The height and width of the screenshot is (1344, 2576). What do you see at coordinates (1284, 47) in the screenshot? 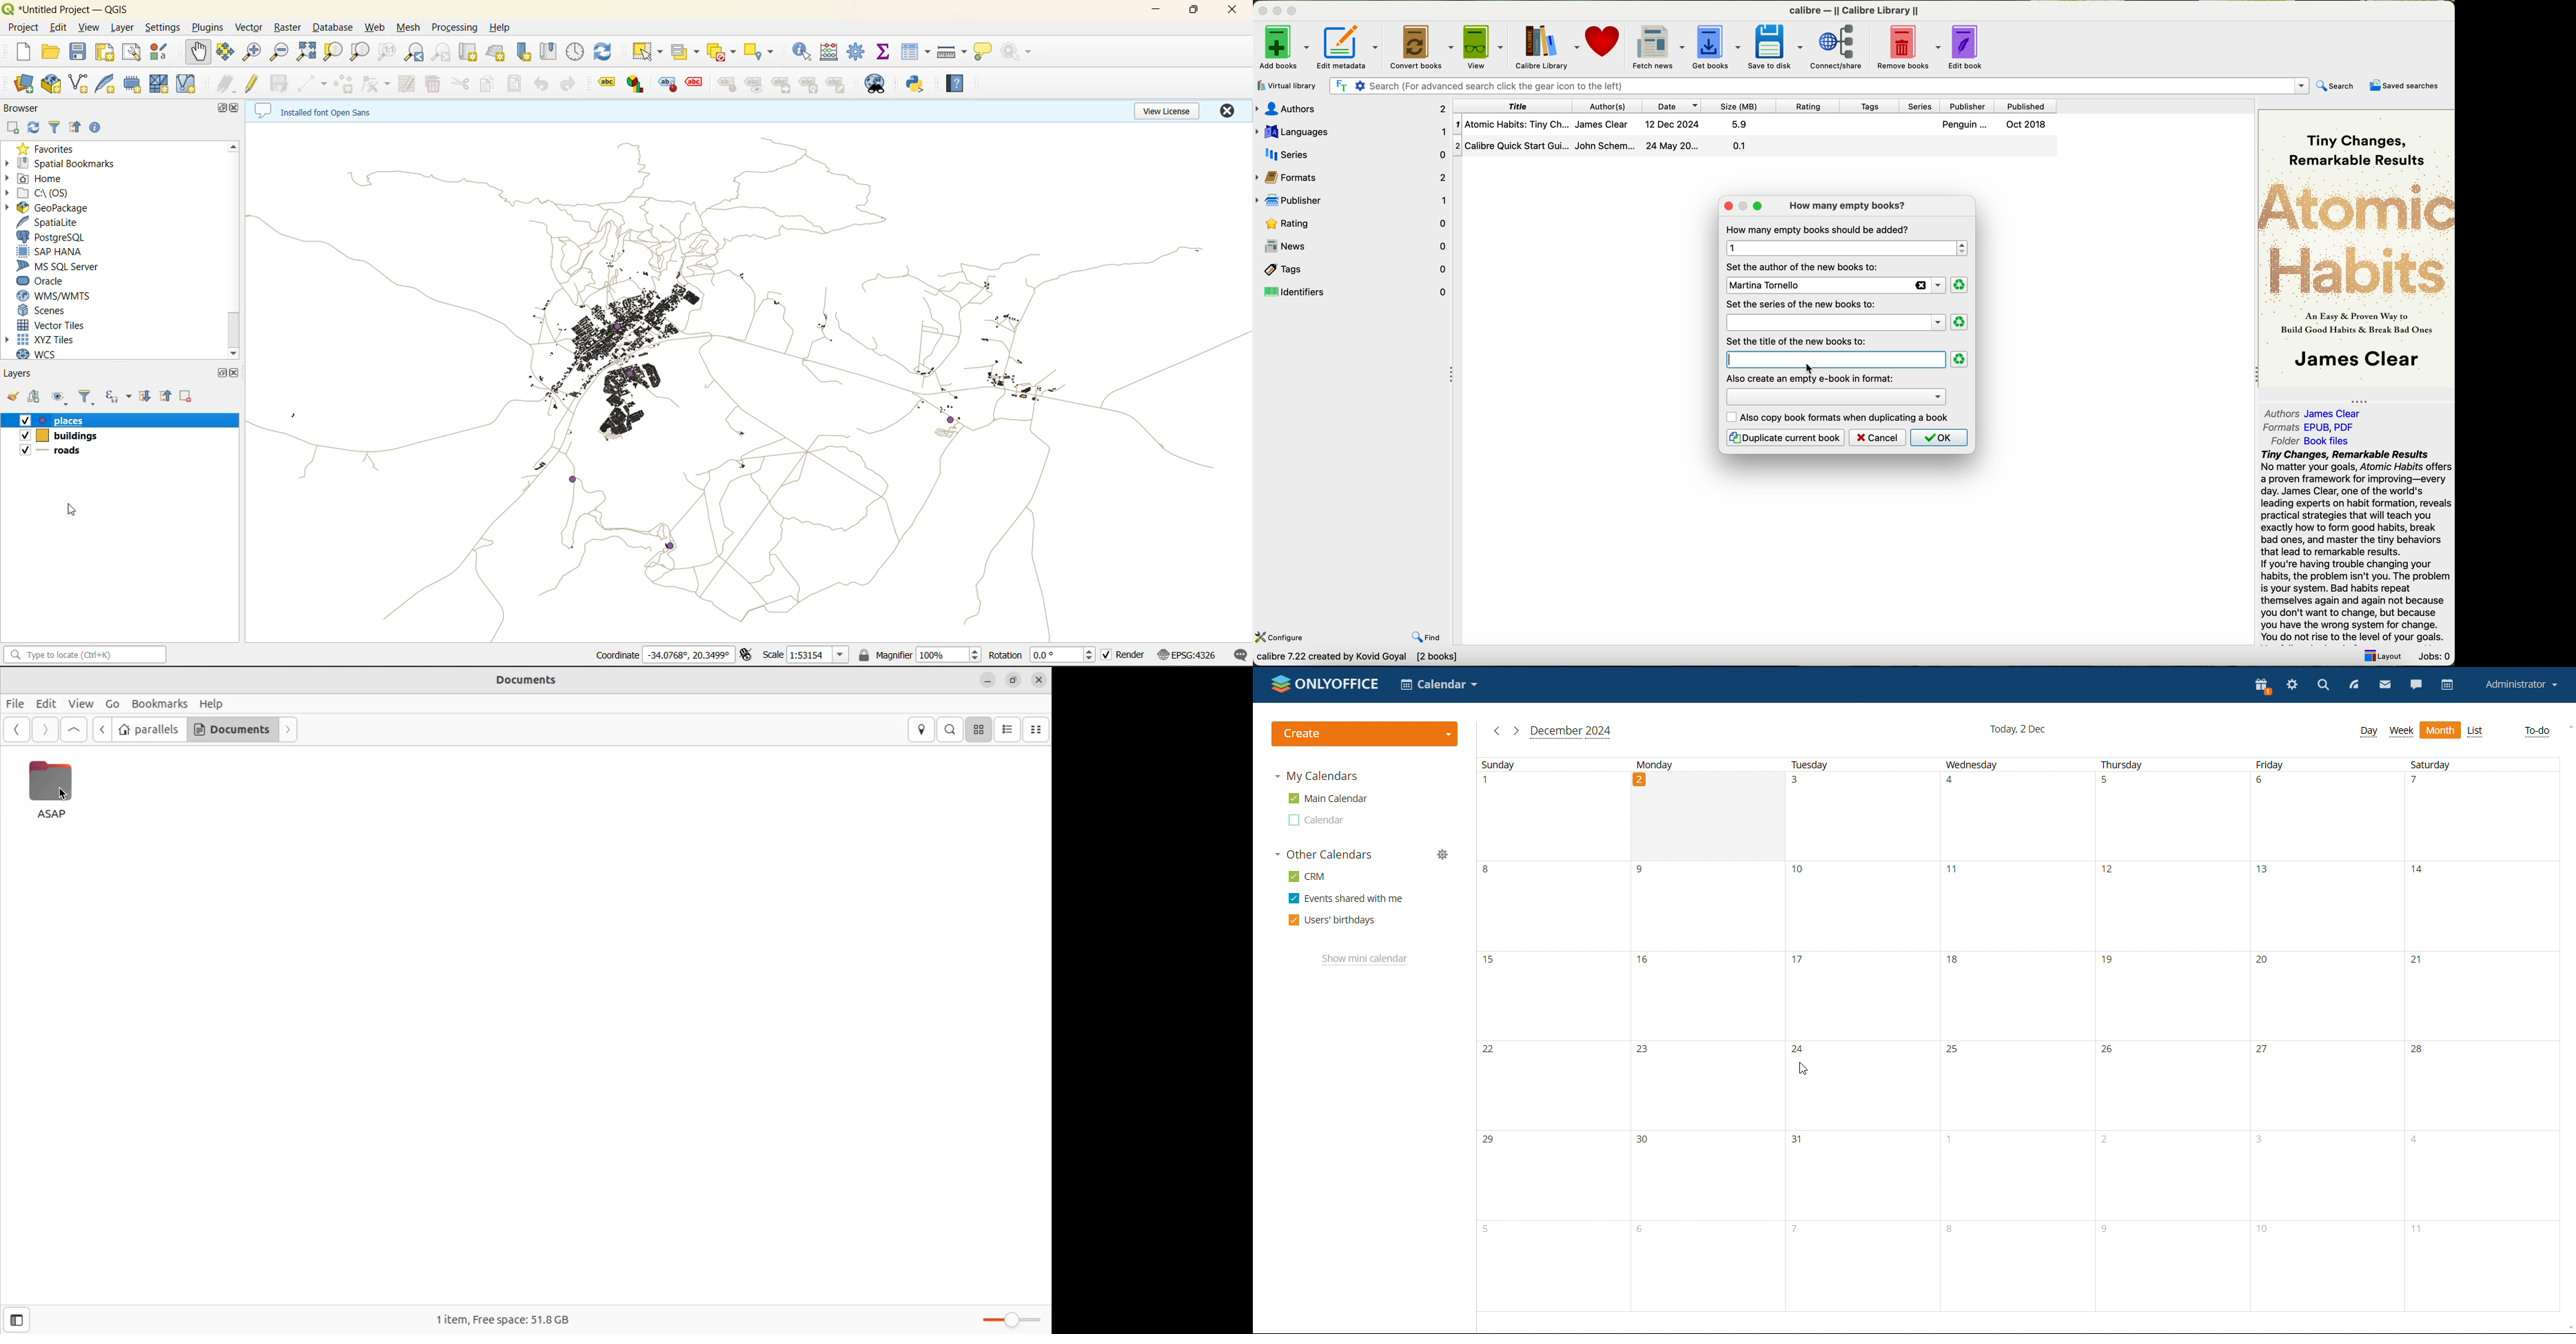
I see `click on add books options` at bounding box center [1284, 47].